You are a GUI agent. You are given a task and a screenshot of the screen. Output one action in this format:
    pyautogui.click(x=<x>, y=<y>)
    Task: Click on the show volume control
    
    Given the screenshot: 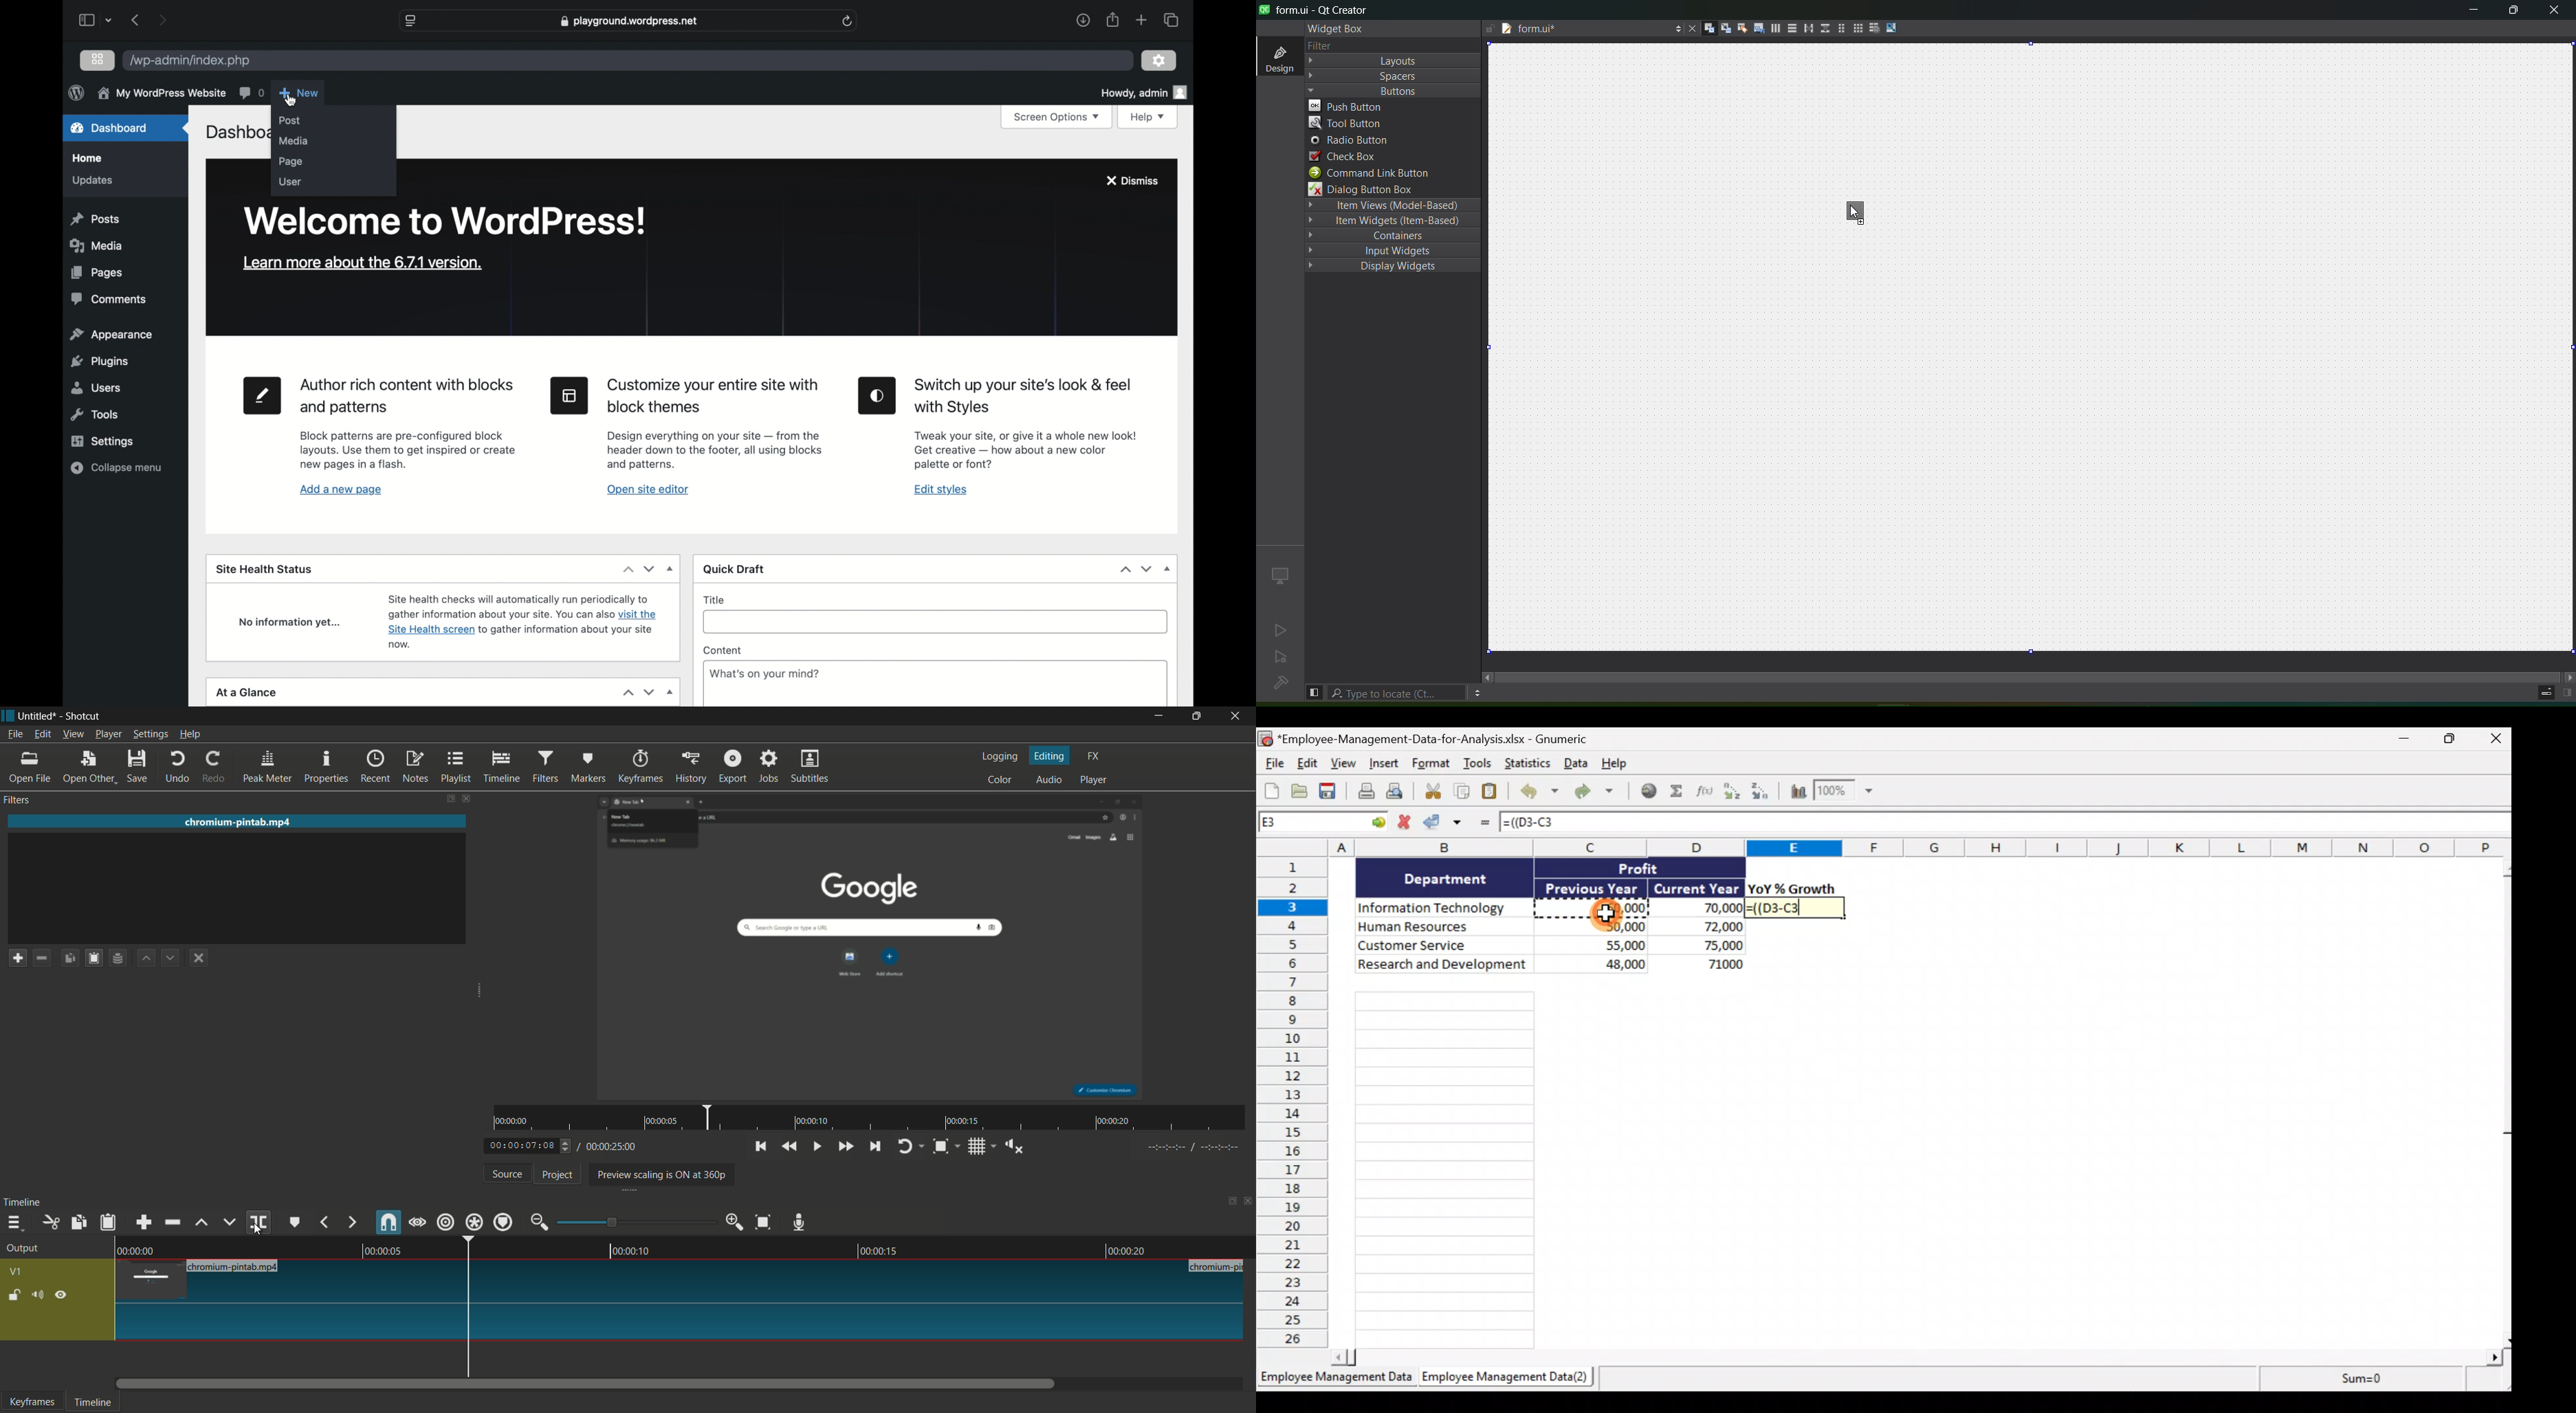 What is the action you would take?
    pyautogui.click(x=1019, y=1146)
    